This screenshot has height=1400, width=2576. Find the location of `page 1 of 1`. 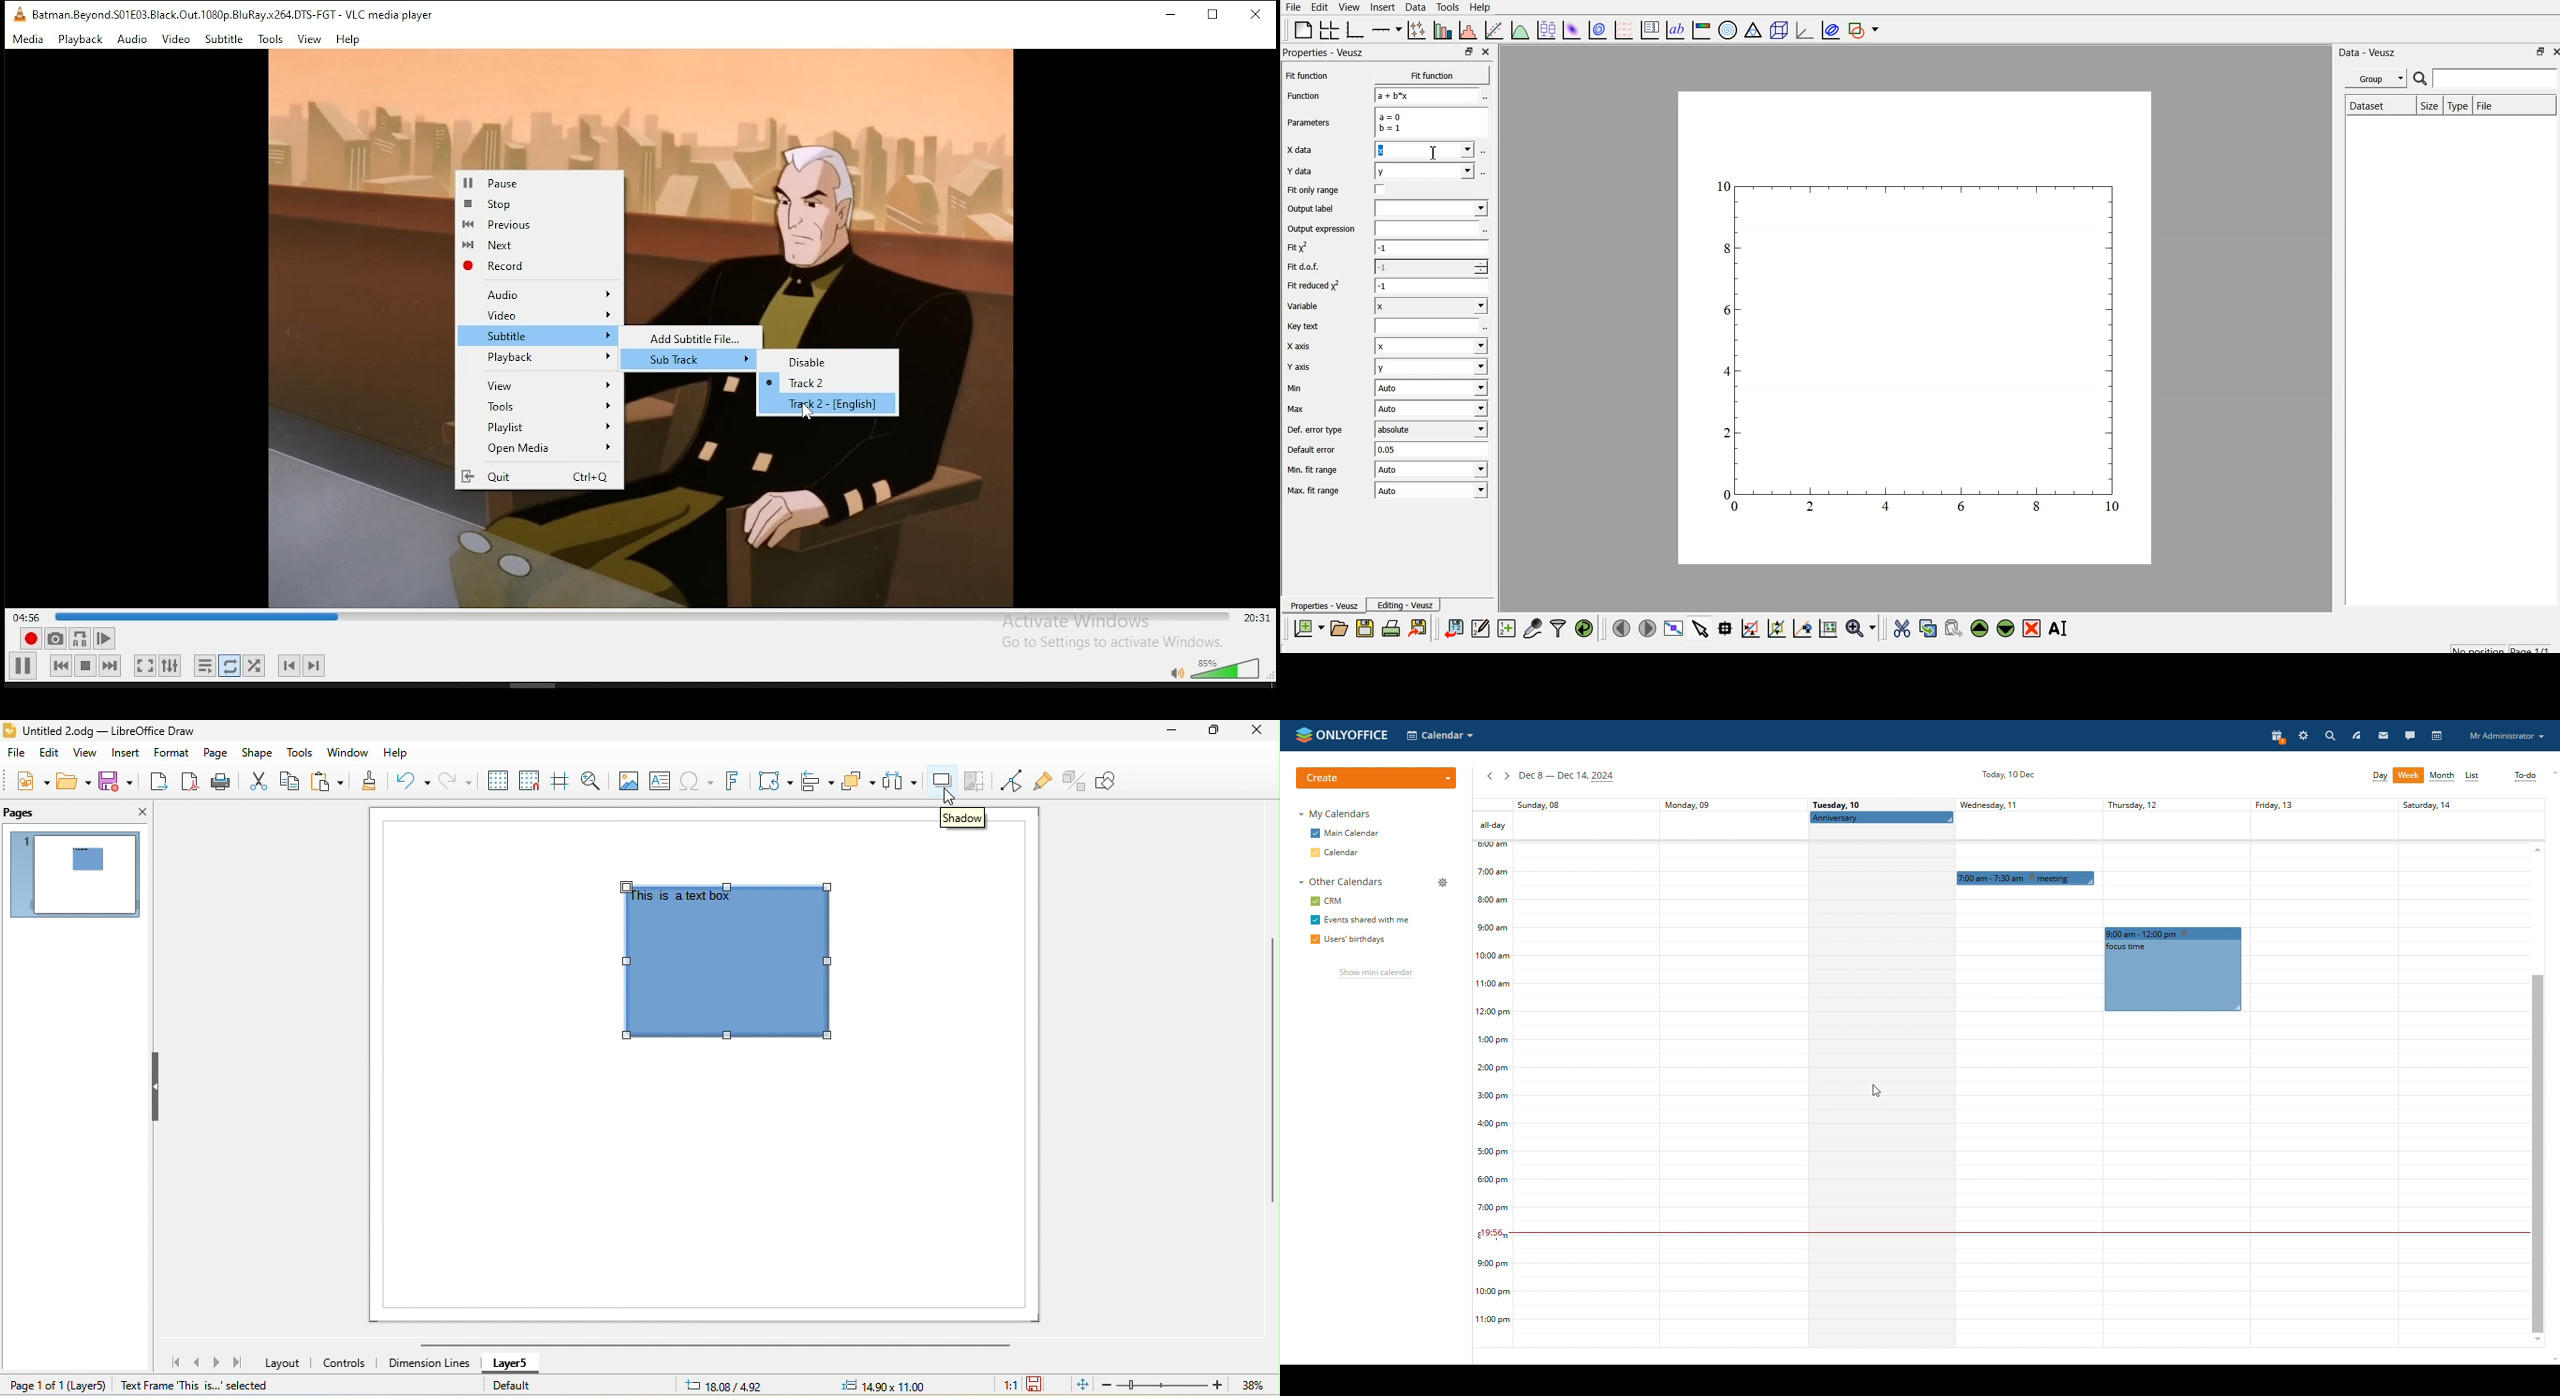

page 1 of 1 is located at coordinates (55, 1385).